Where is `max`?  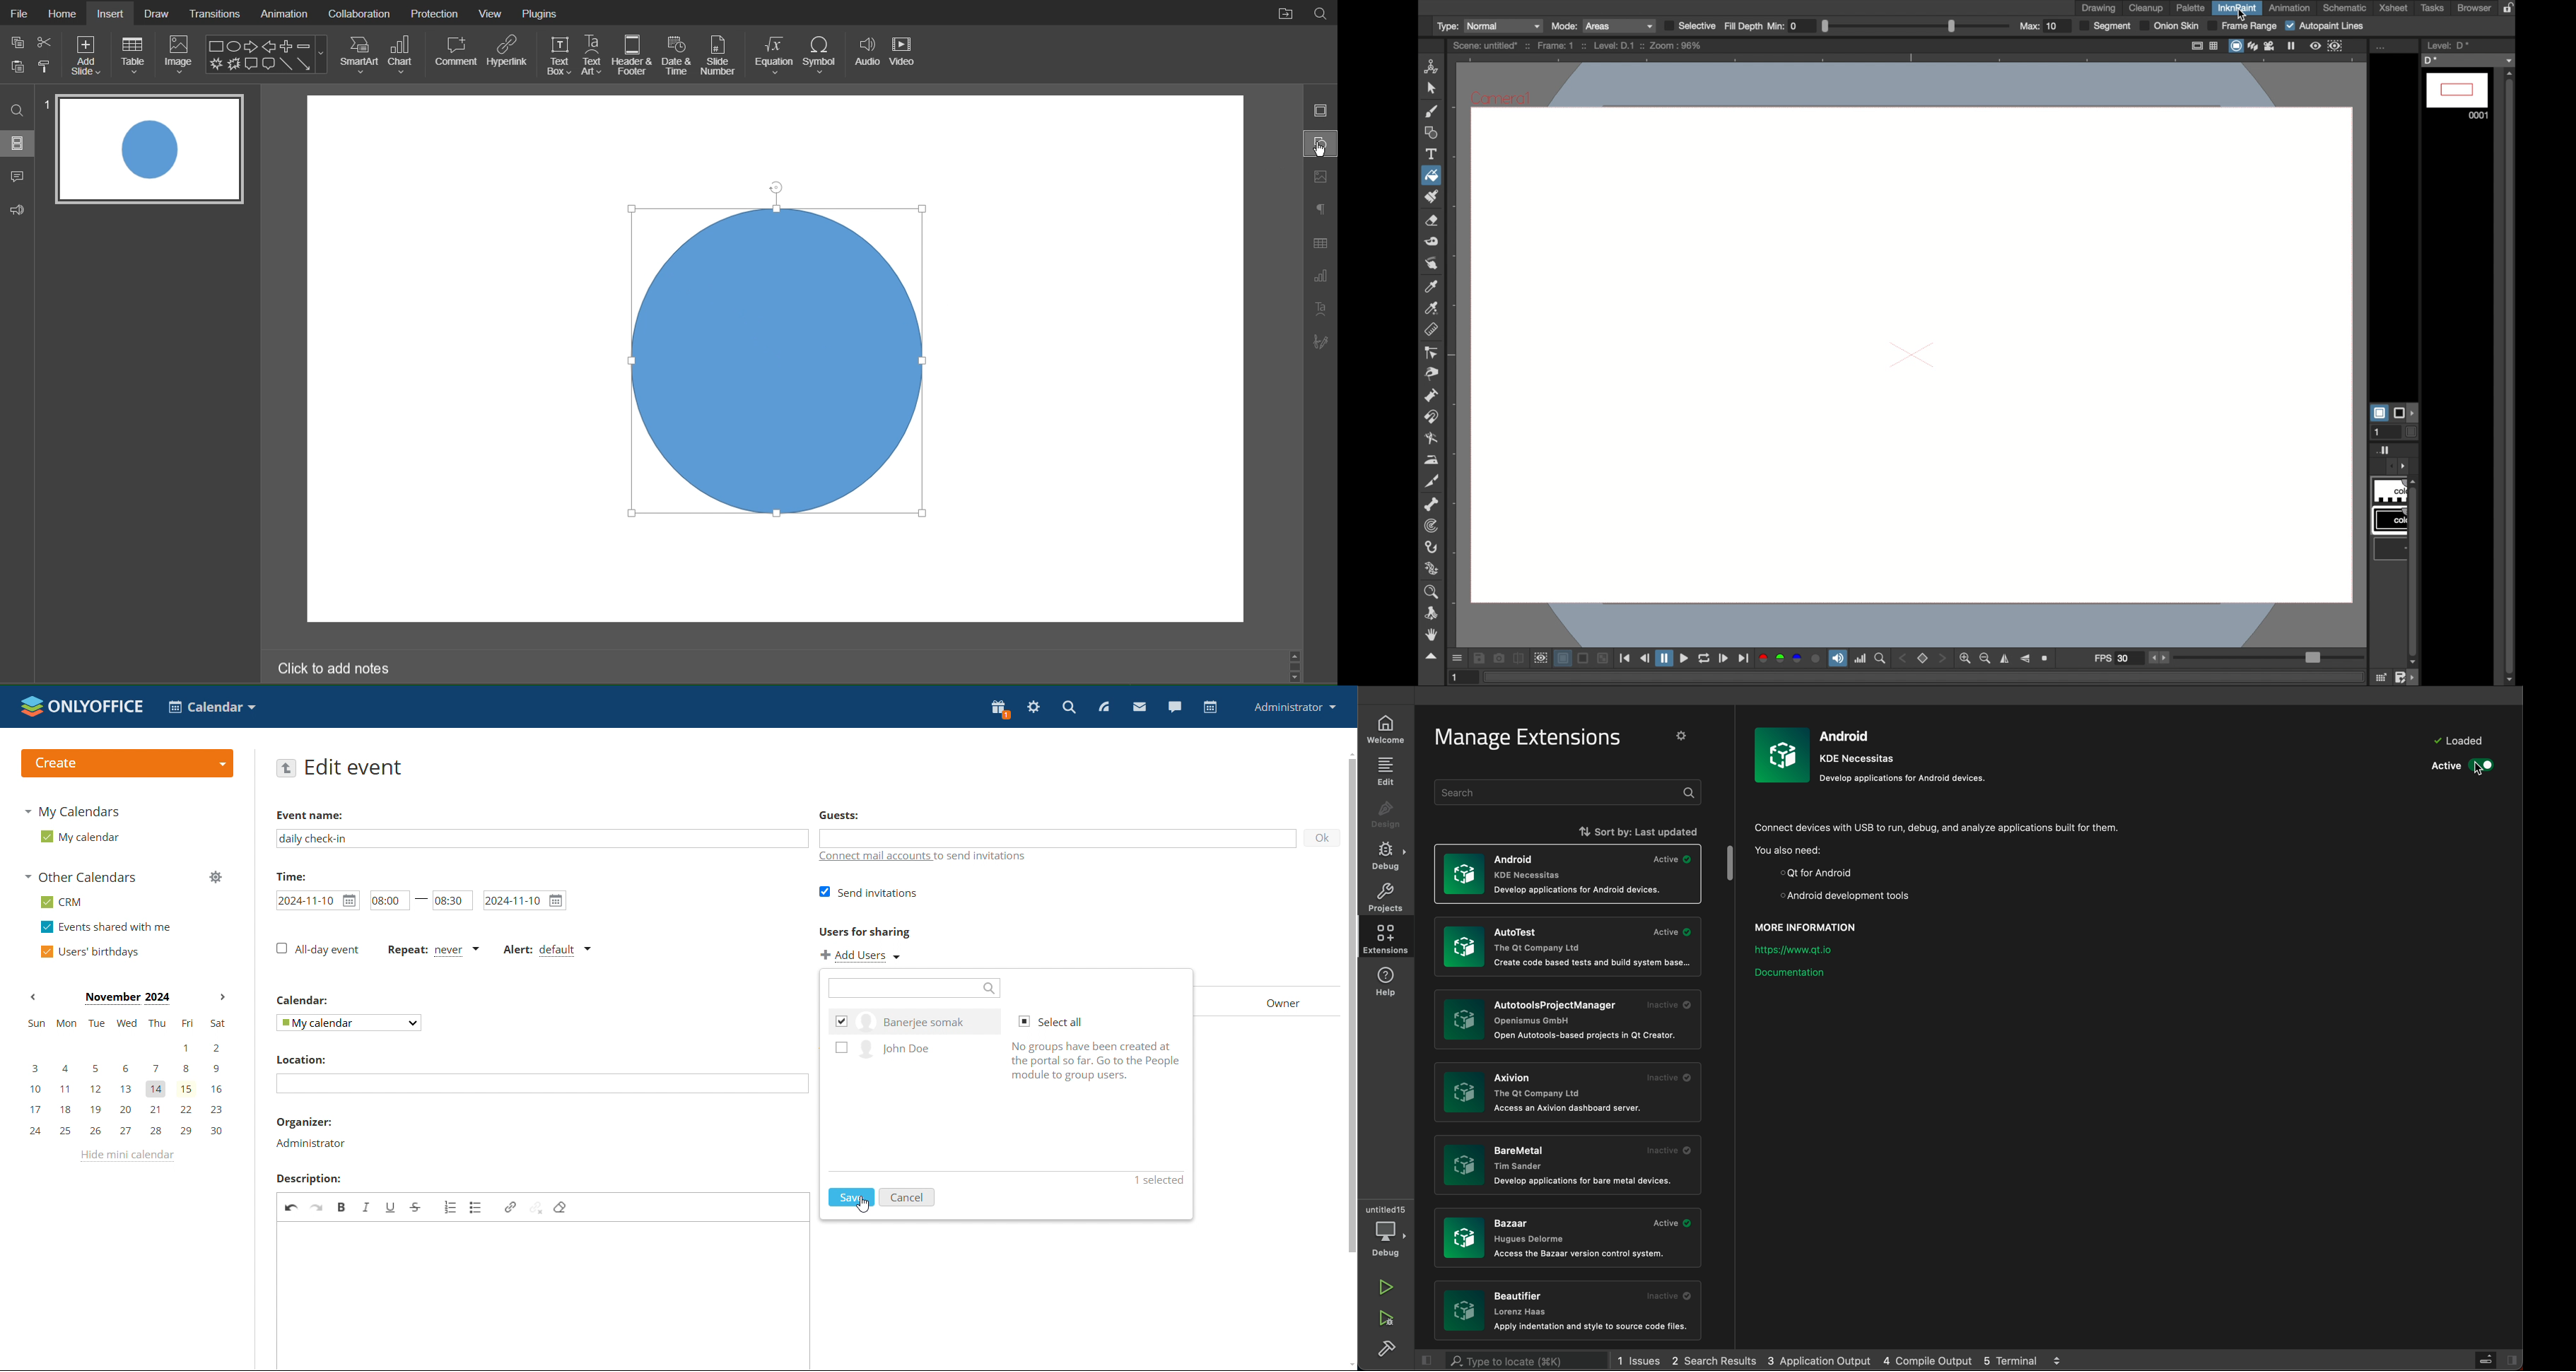 max is located at coordinates (2039, 26).